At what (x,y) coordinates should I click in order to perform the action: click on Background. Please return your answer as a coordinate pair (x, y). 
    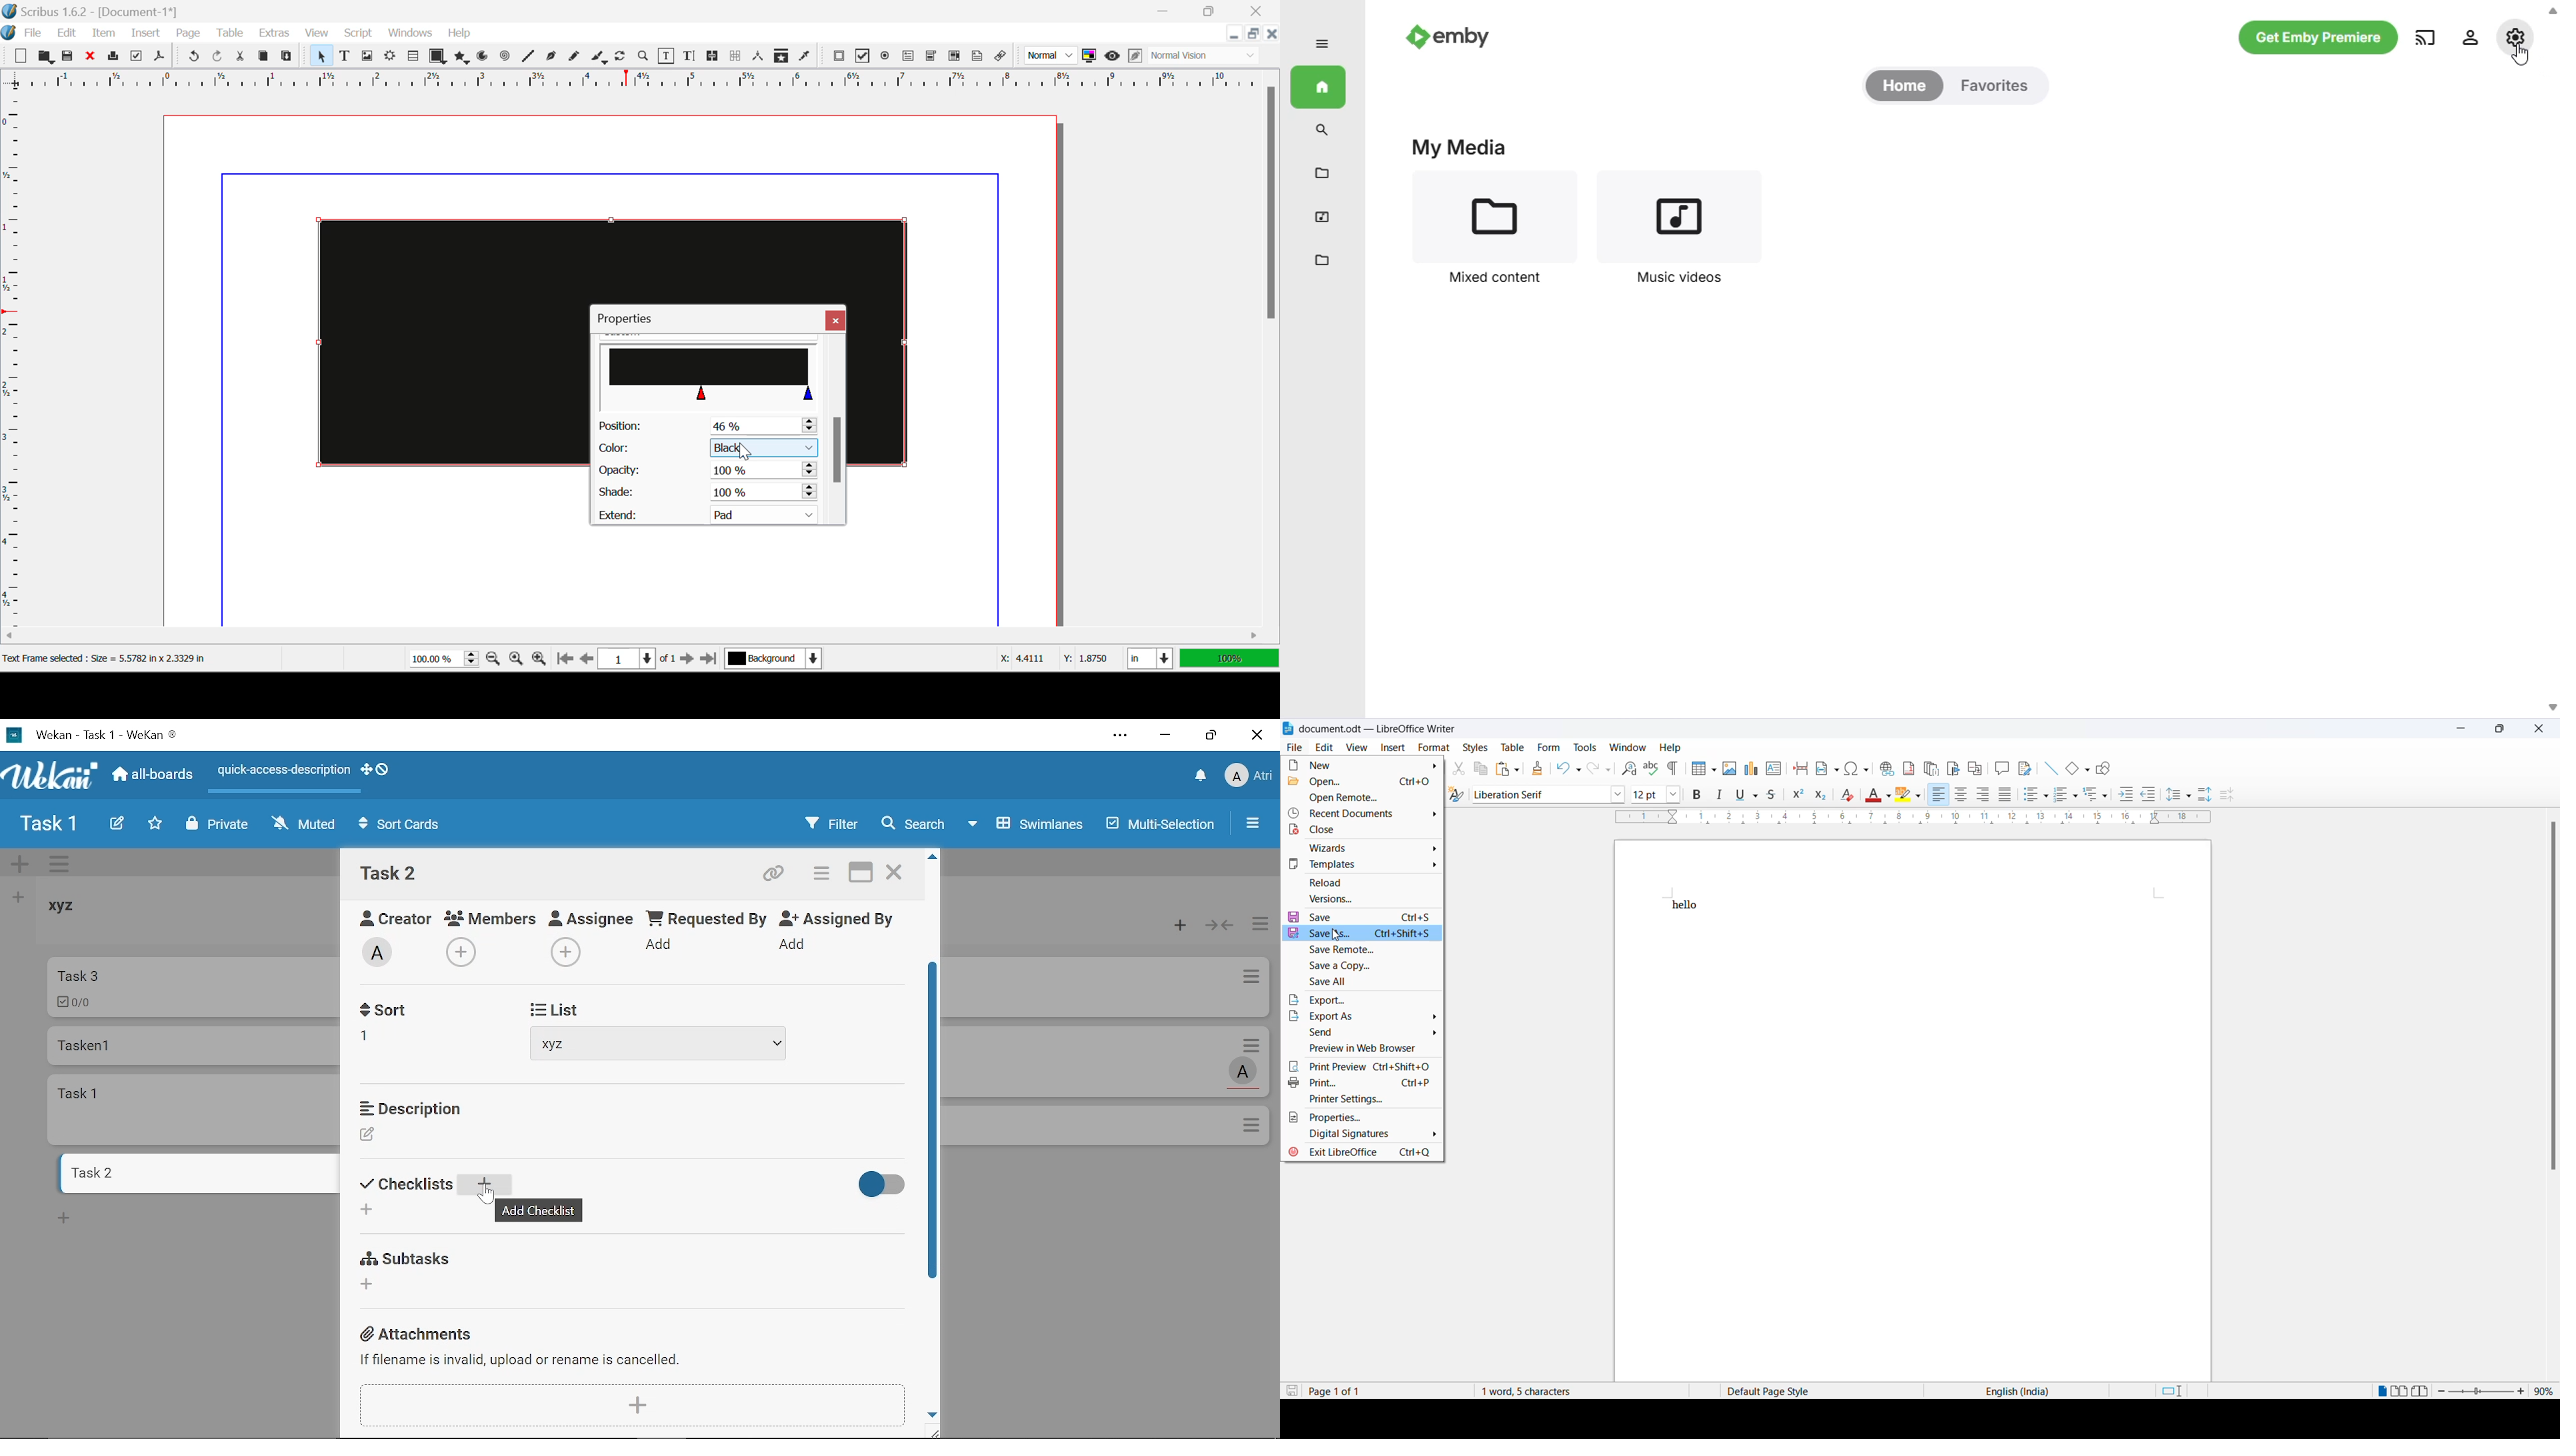
    Looking at the image, I should click on (777, 661).